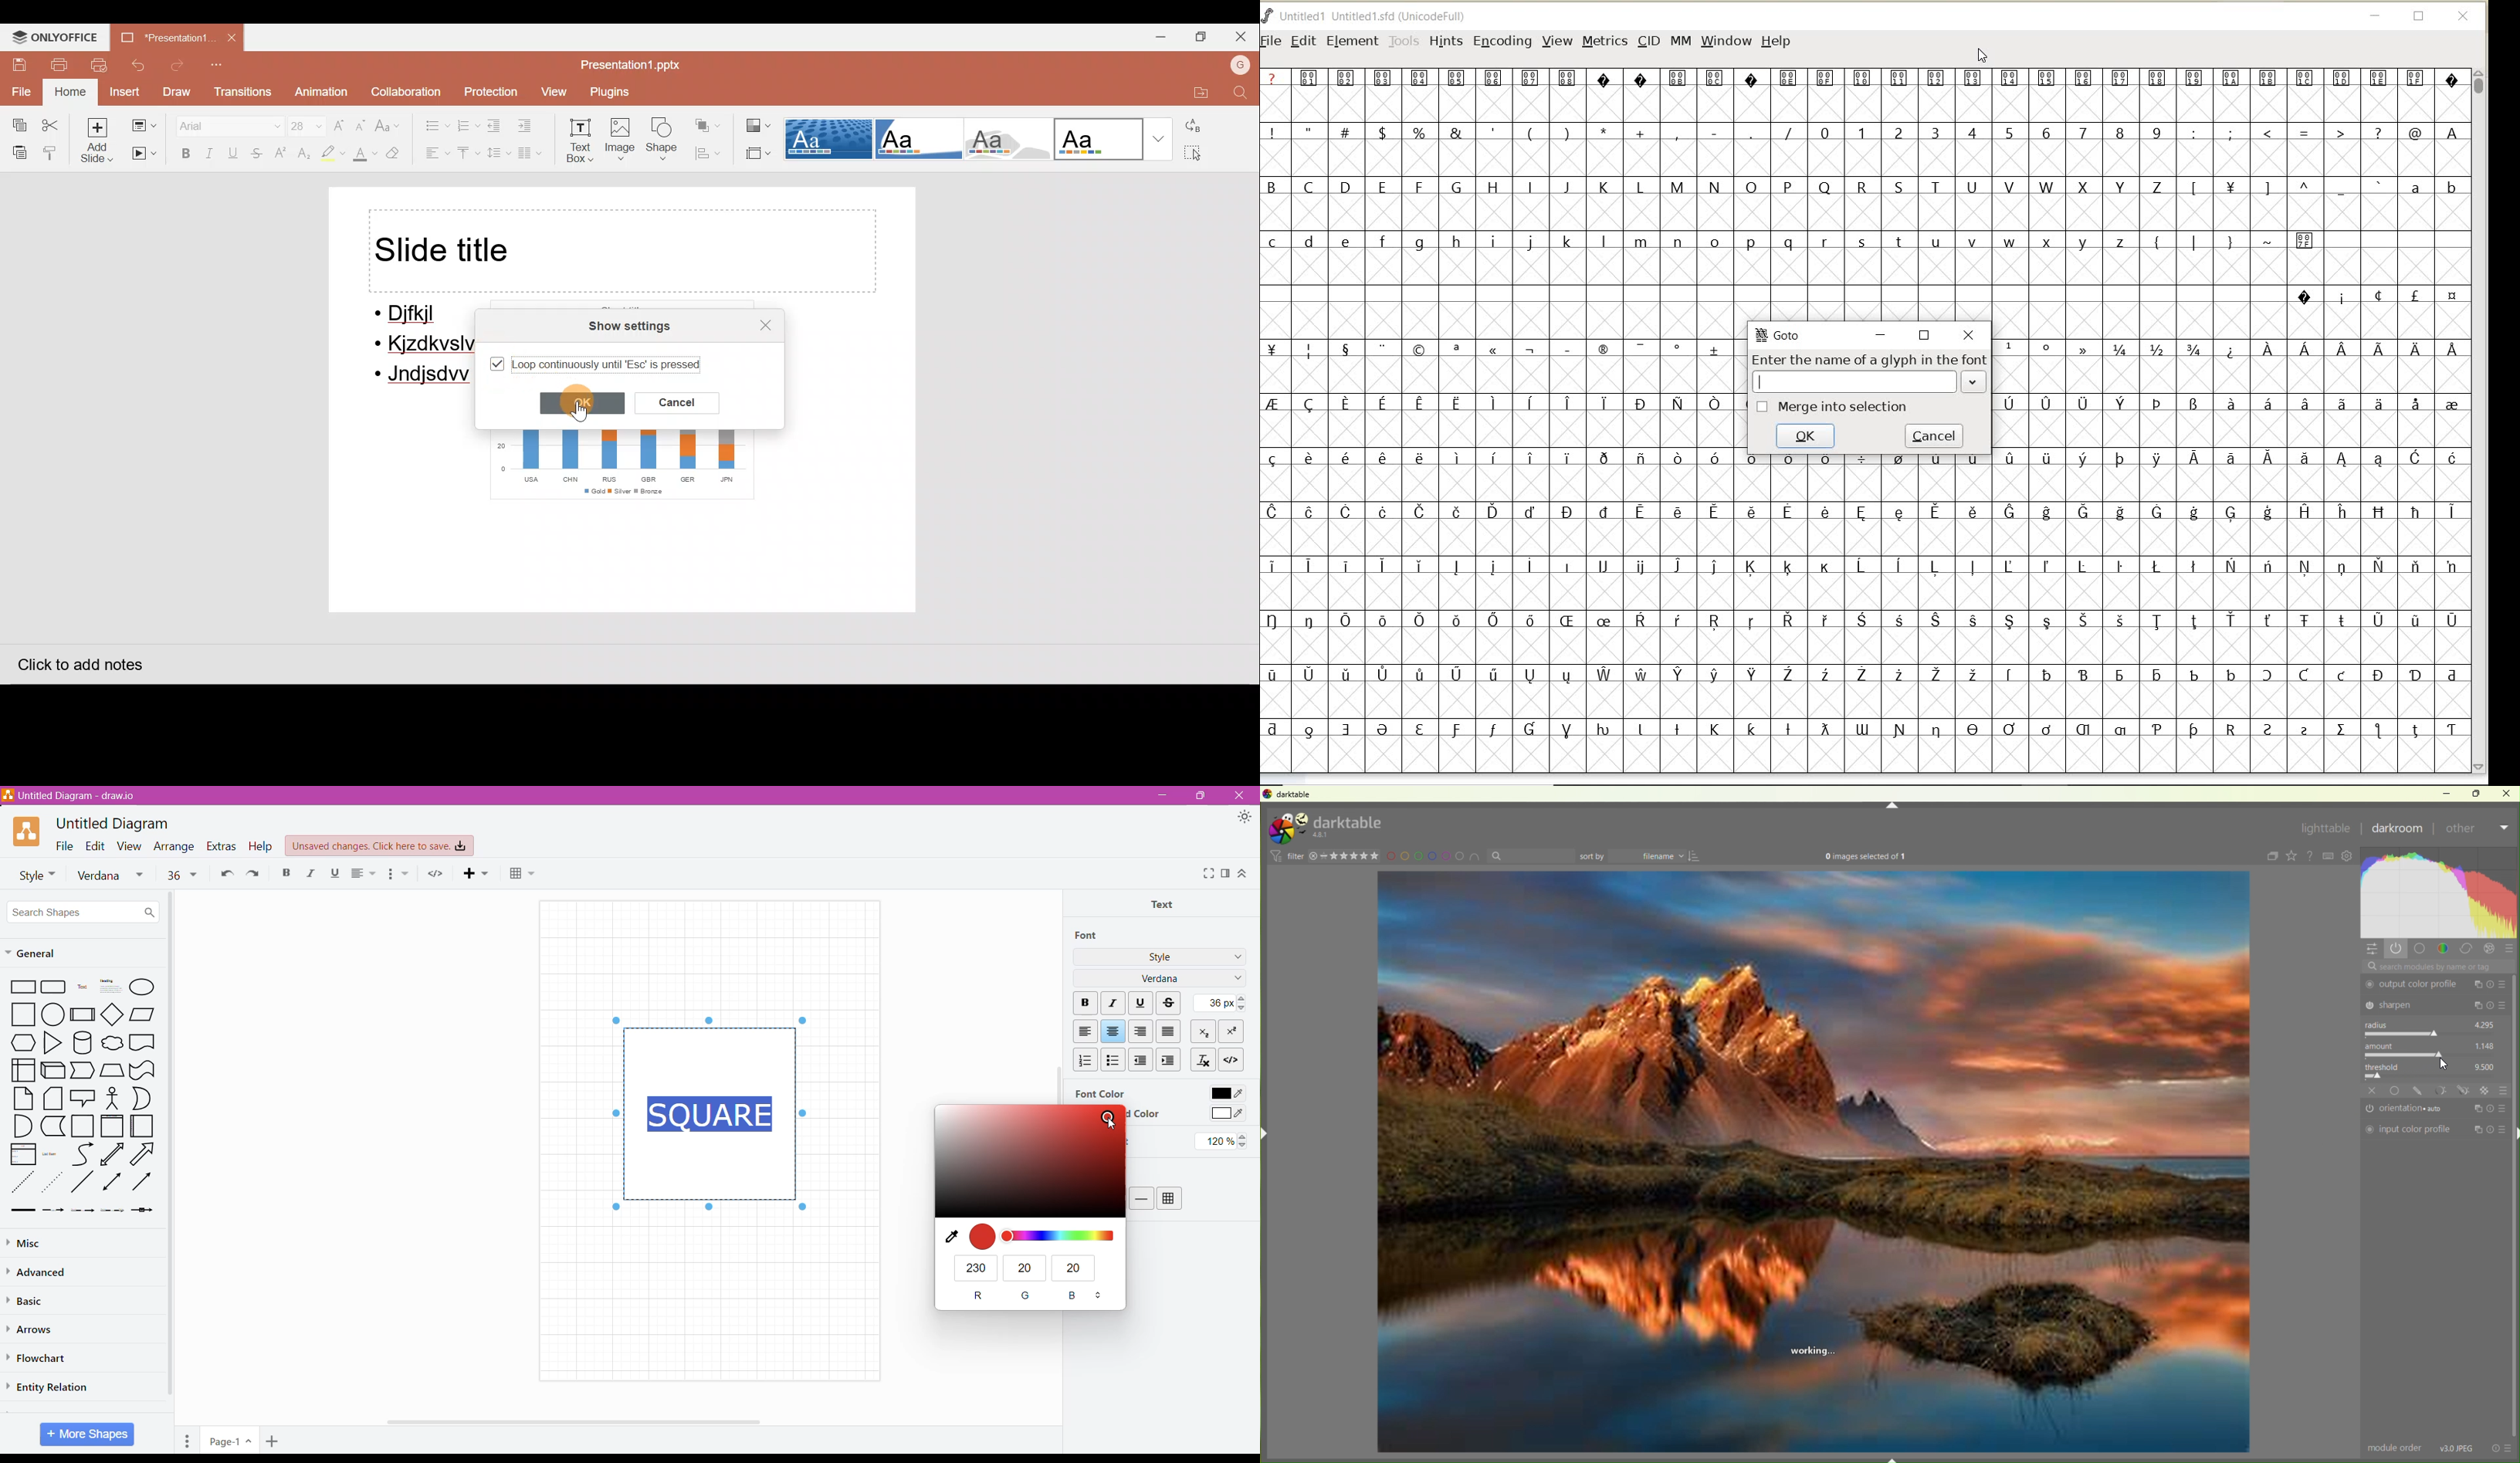 The width and height of the screenshot is (2520, 1484). What do you see at coordinates (2312, 856) in the screenshot?
I see `Help` at bounding box center [2312, 856].